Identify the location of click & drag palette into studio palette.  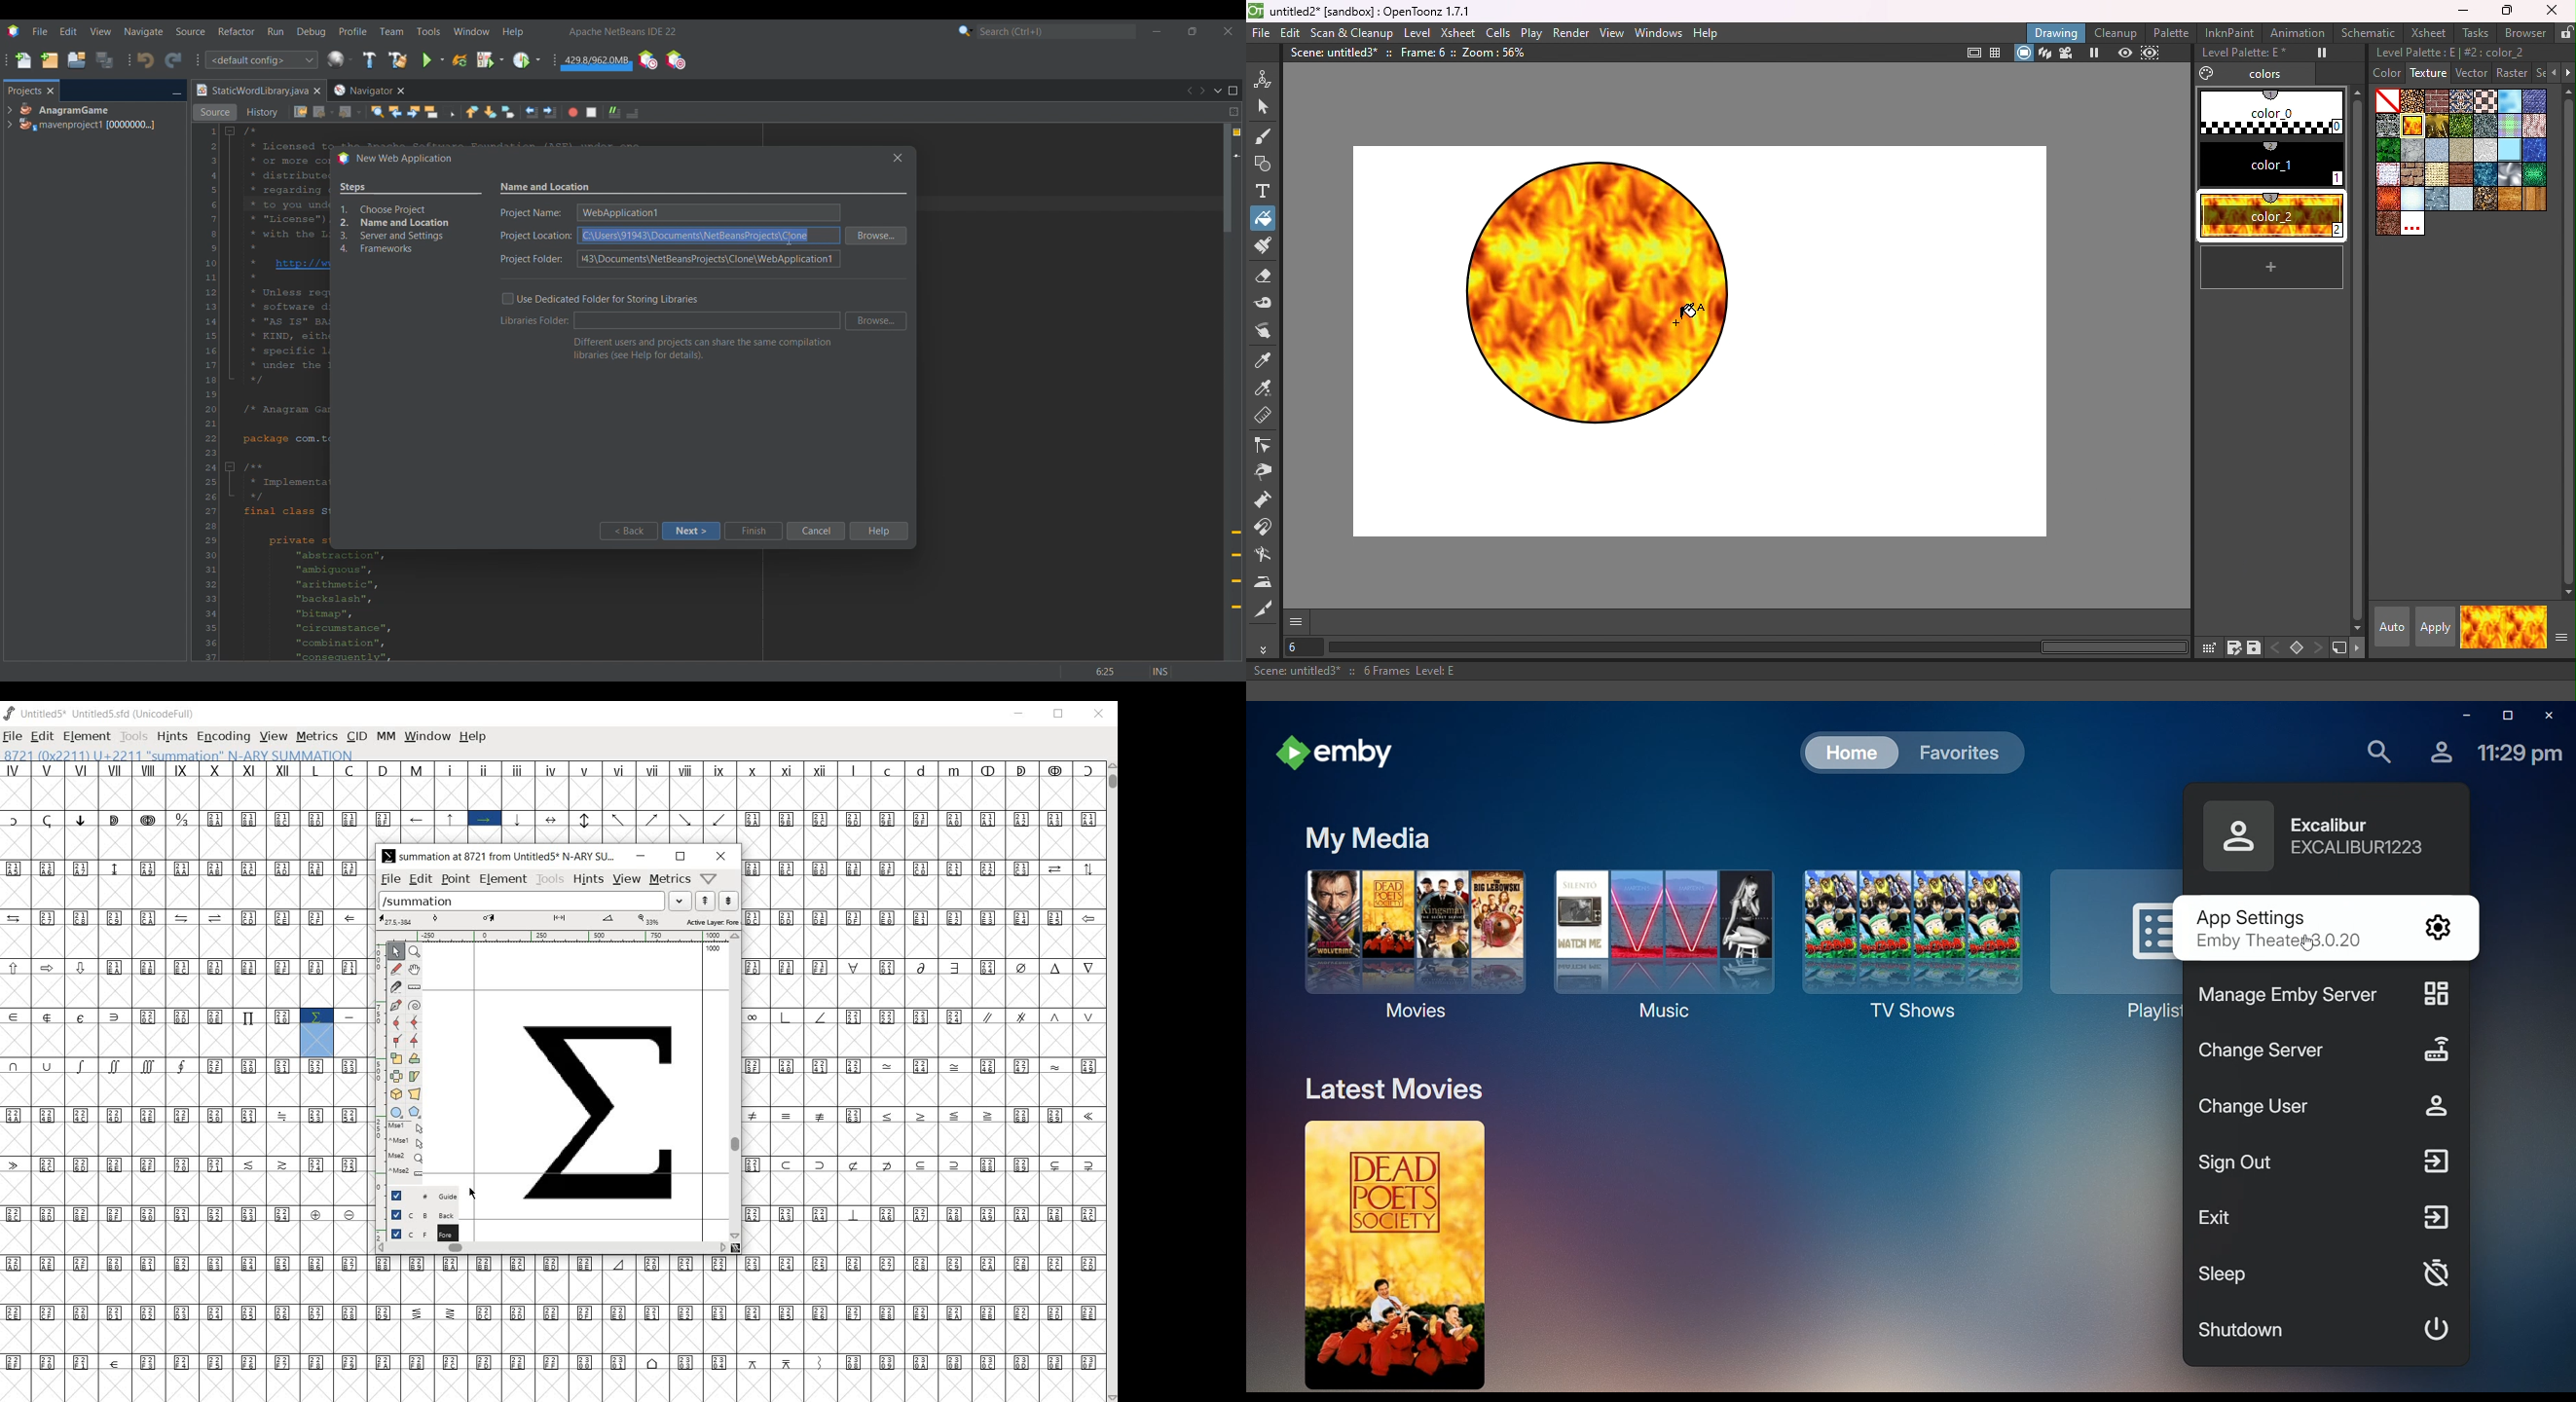
(2208, 647).